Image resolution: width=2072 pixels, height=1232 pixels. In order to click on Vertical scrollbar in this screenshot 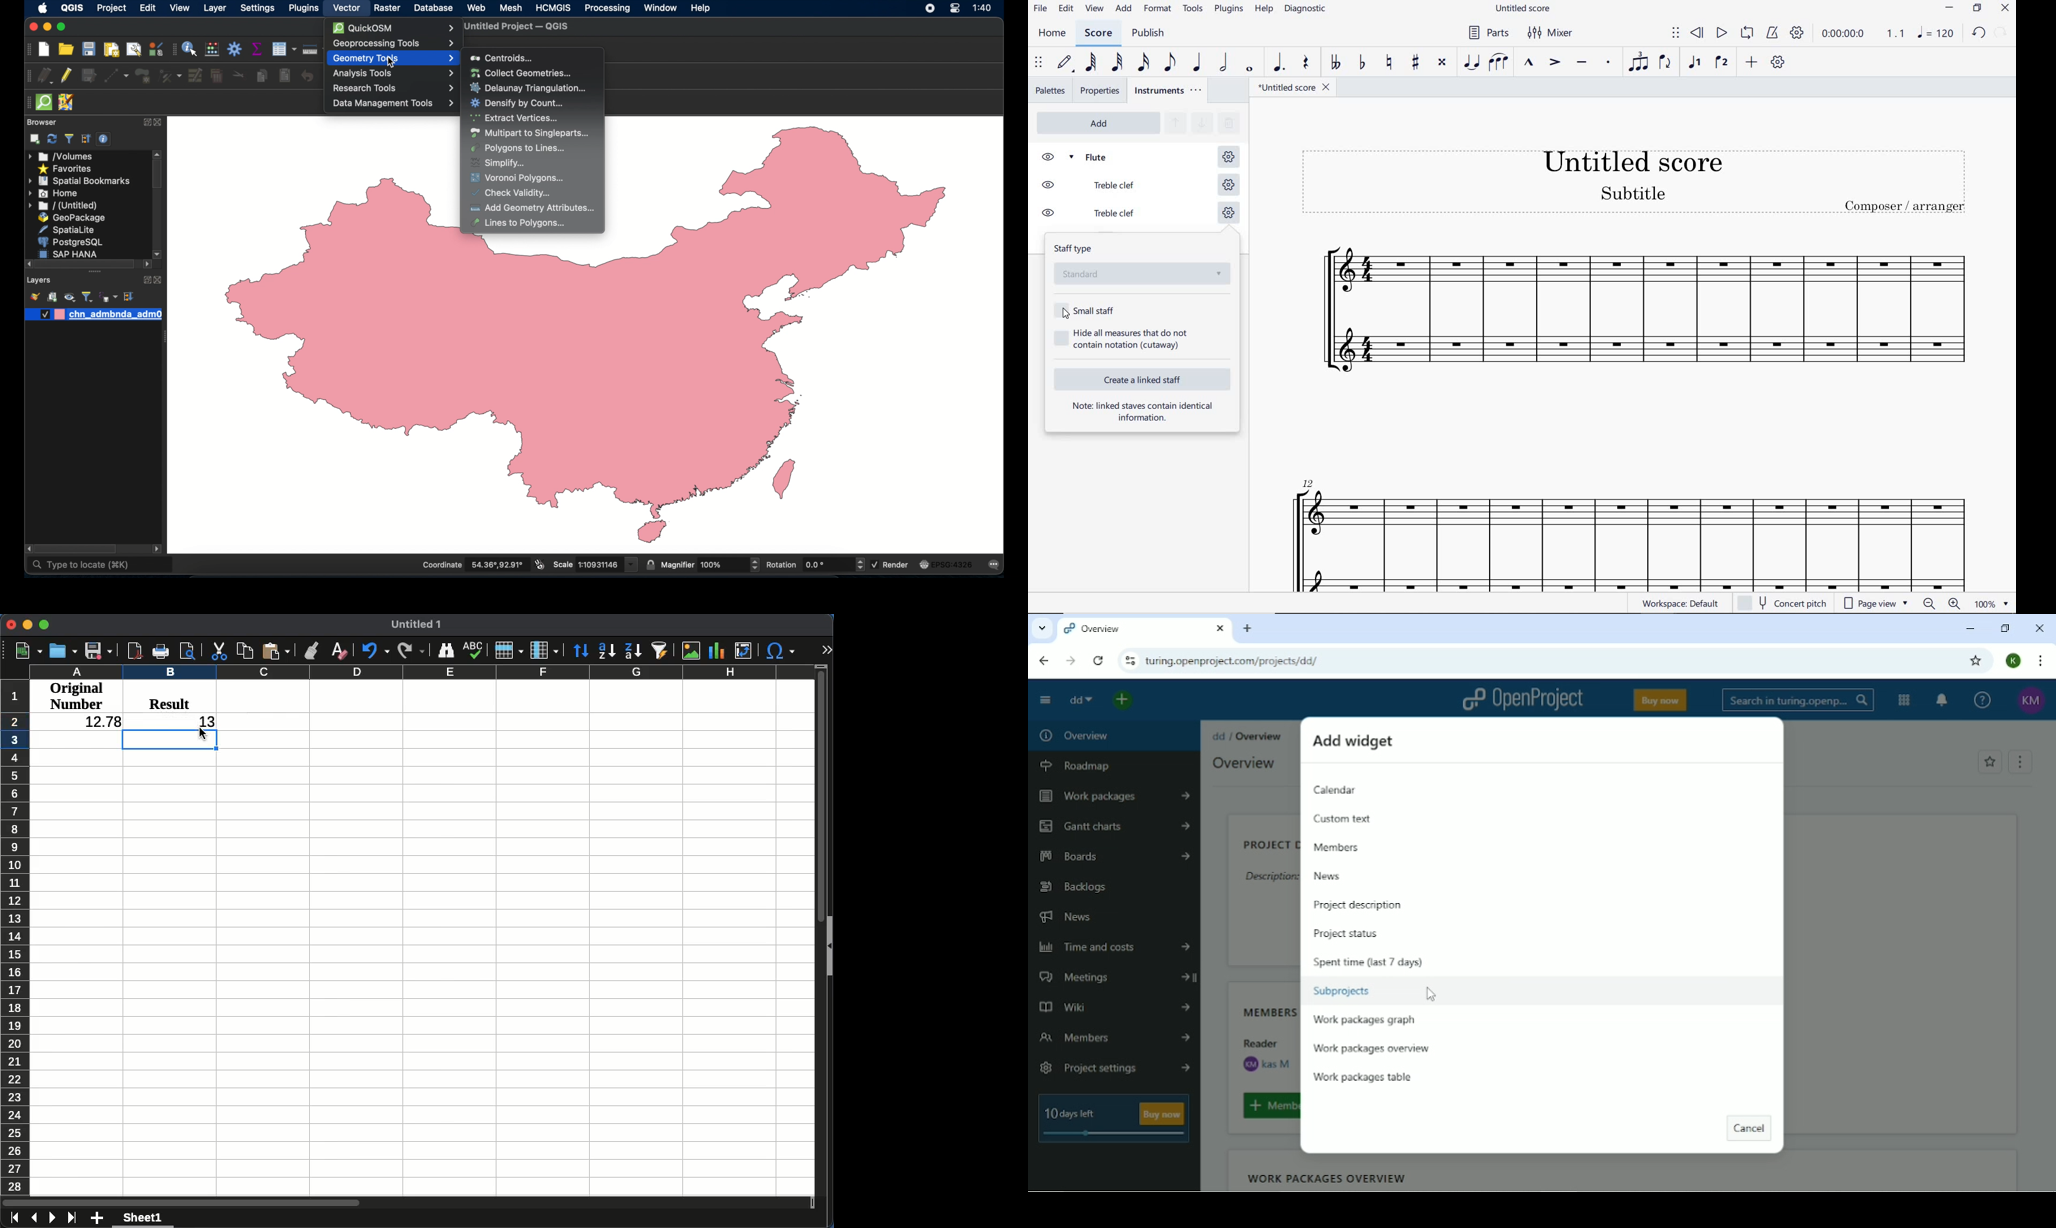, I will do `click(2048, 847)`.